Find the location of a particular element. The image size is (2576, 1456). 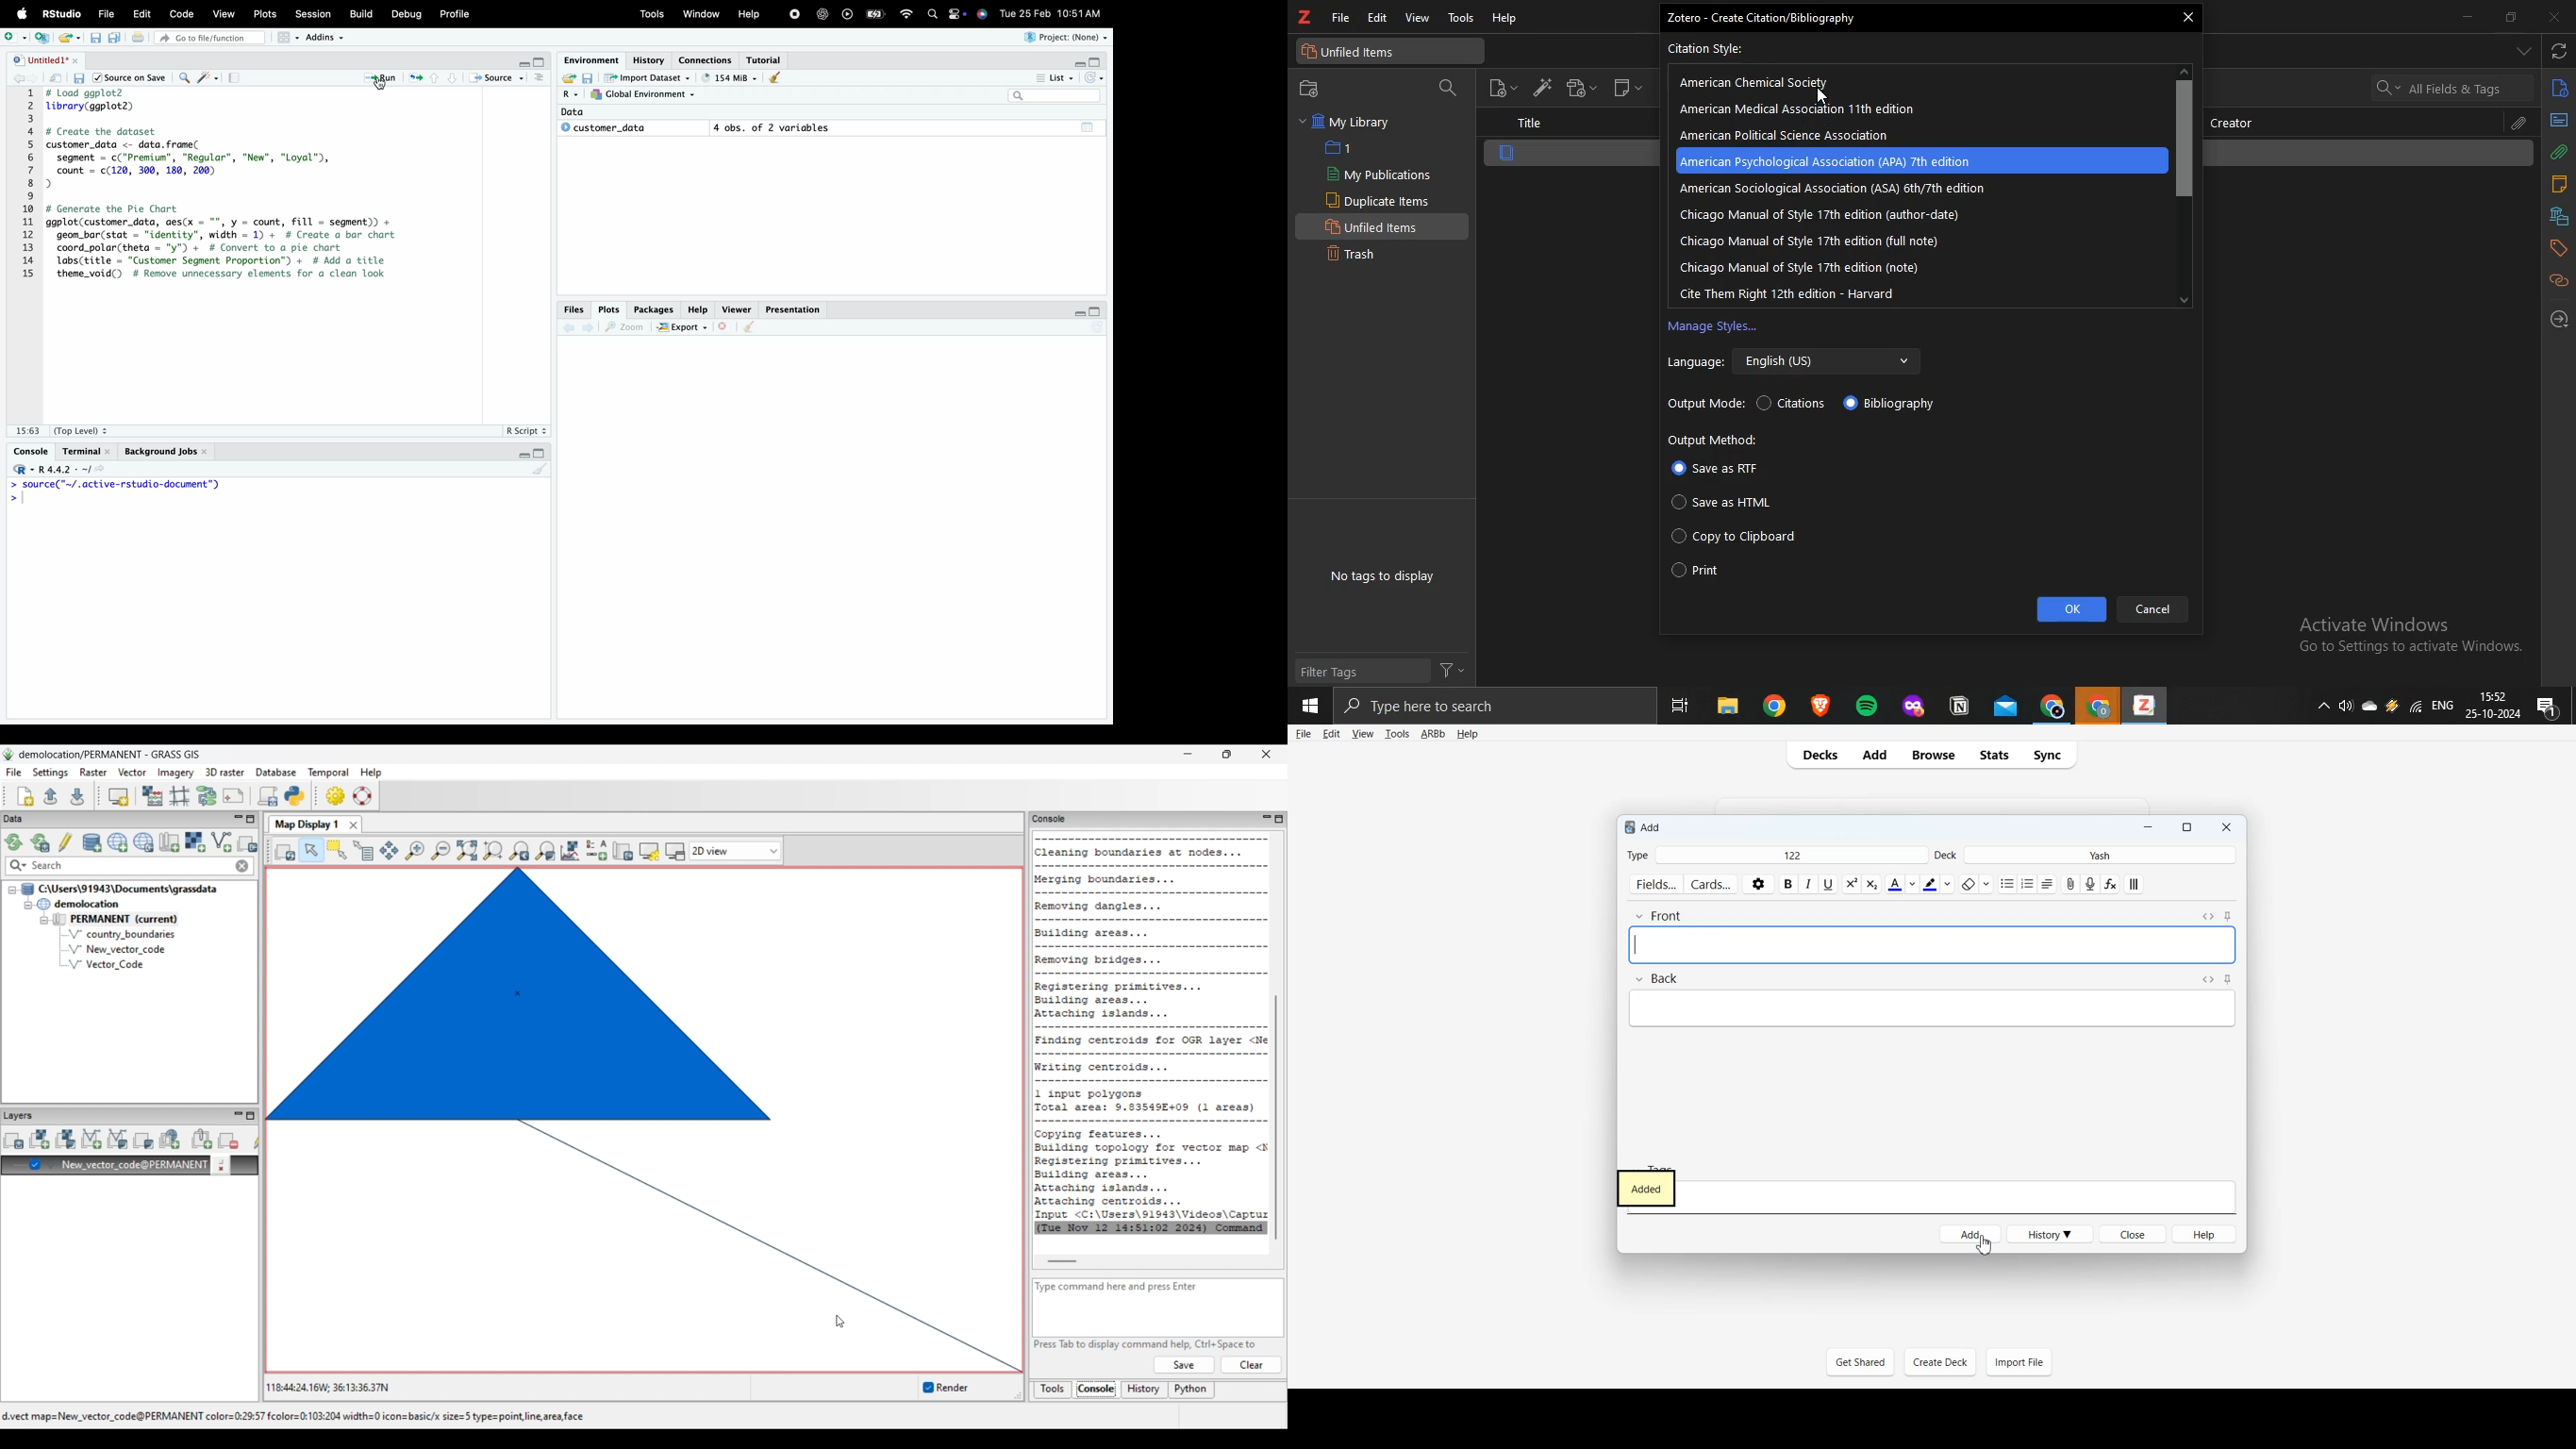

Addins ~ is located at coordinates (327, 38).